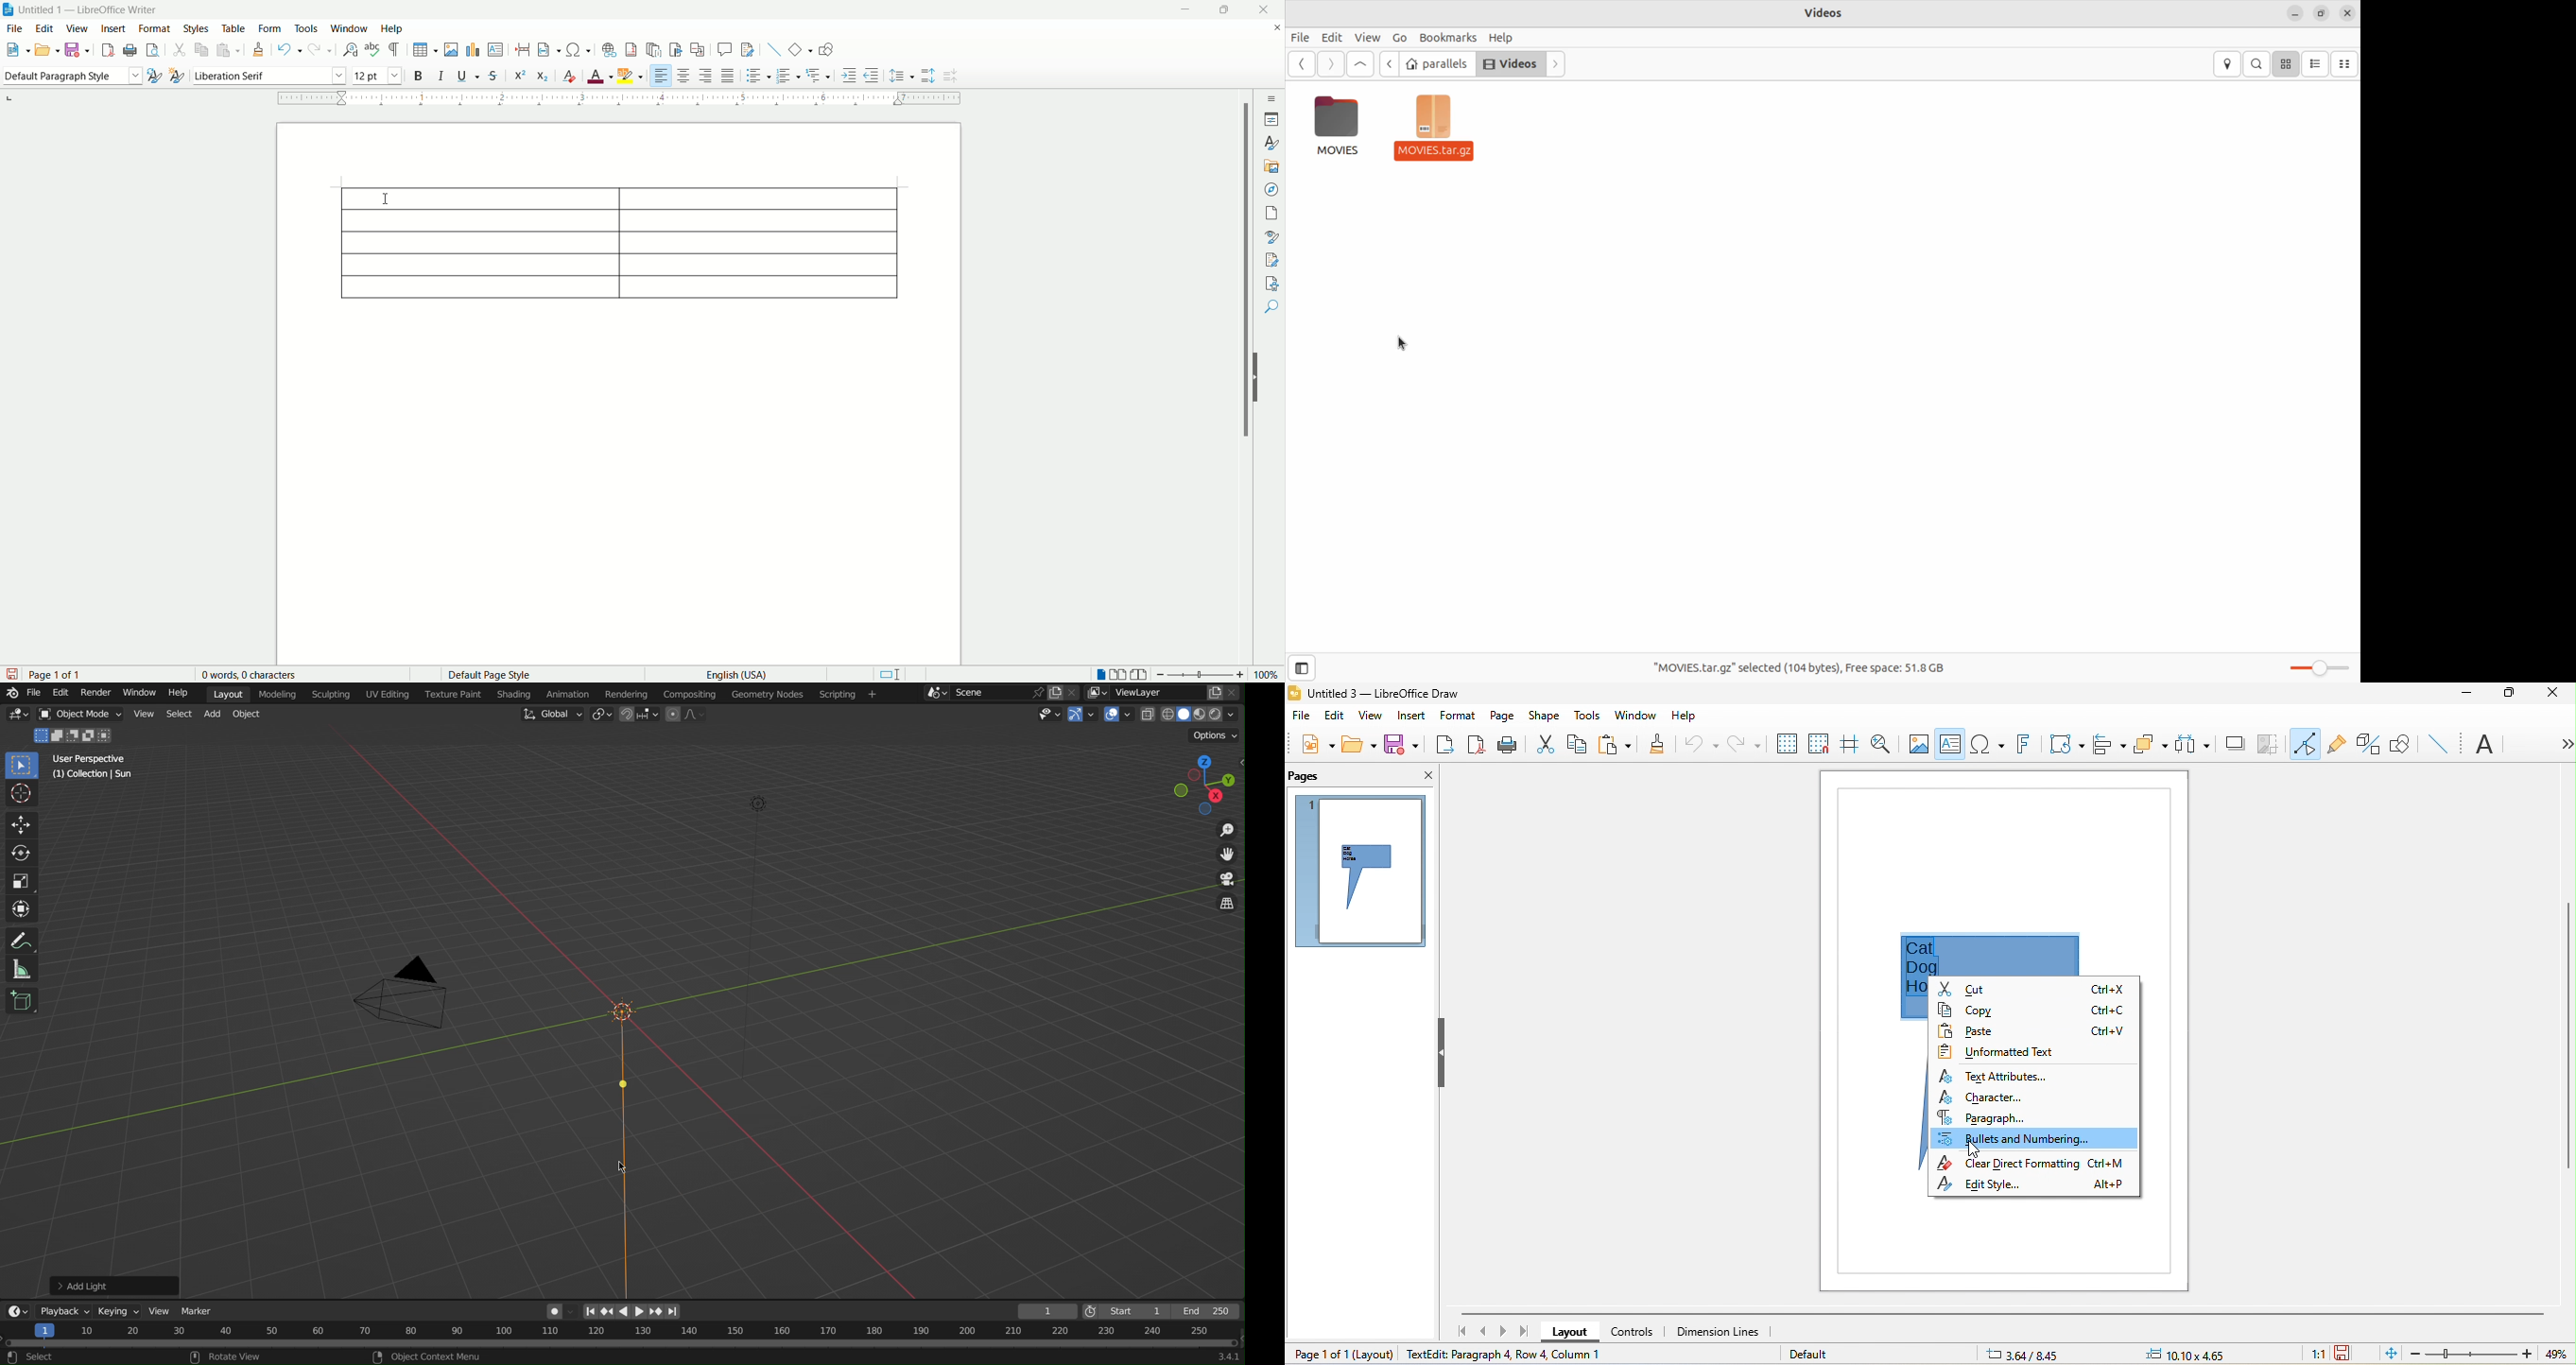  What do you see at coordinates (1271, 212) in the screenshot?
I see `page` at bounding box center [1271, 212].